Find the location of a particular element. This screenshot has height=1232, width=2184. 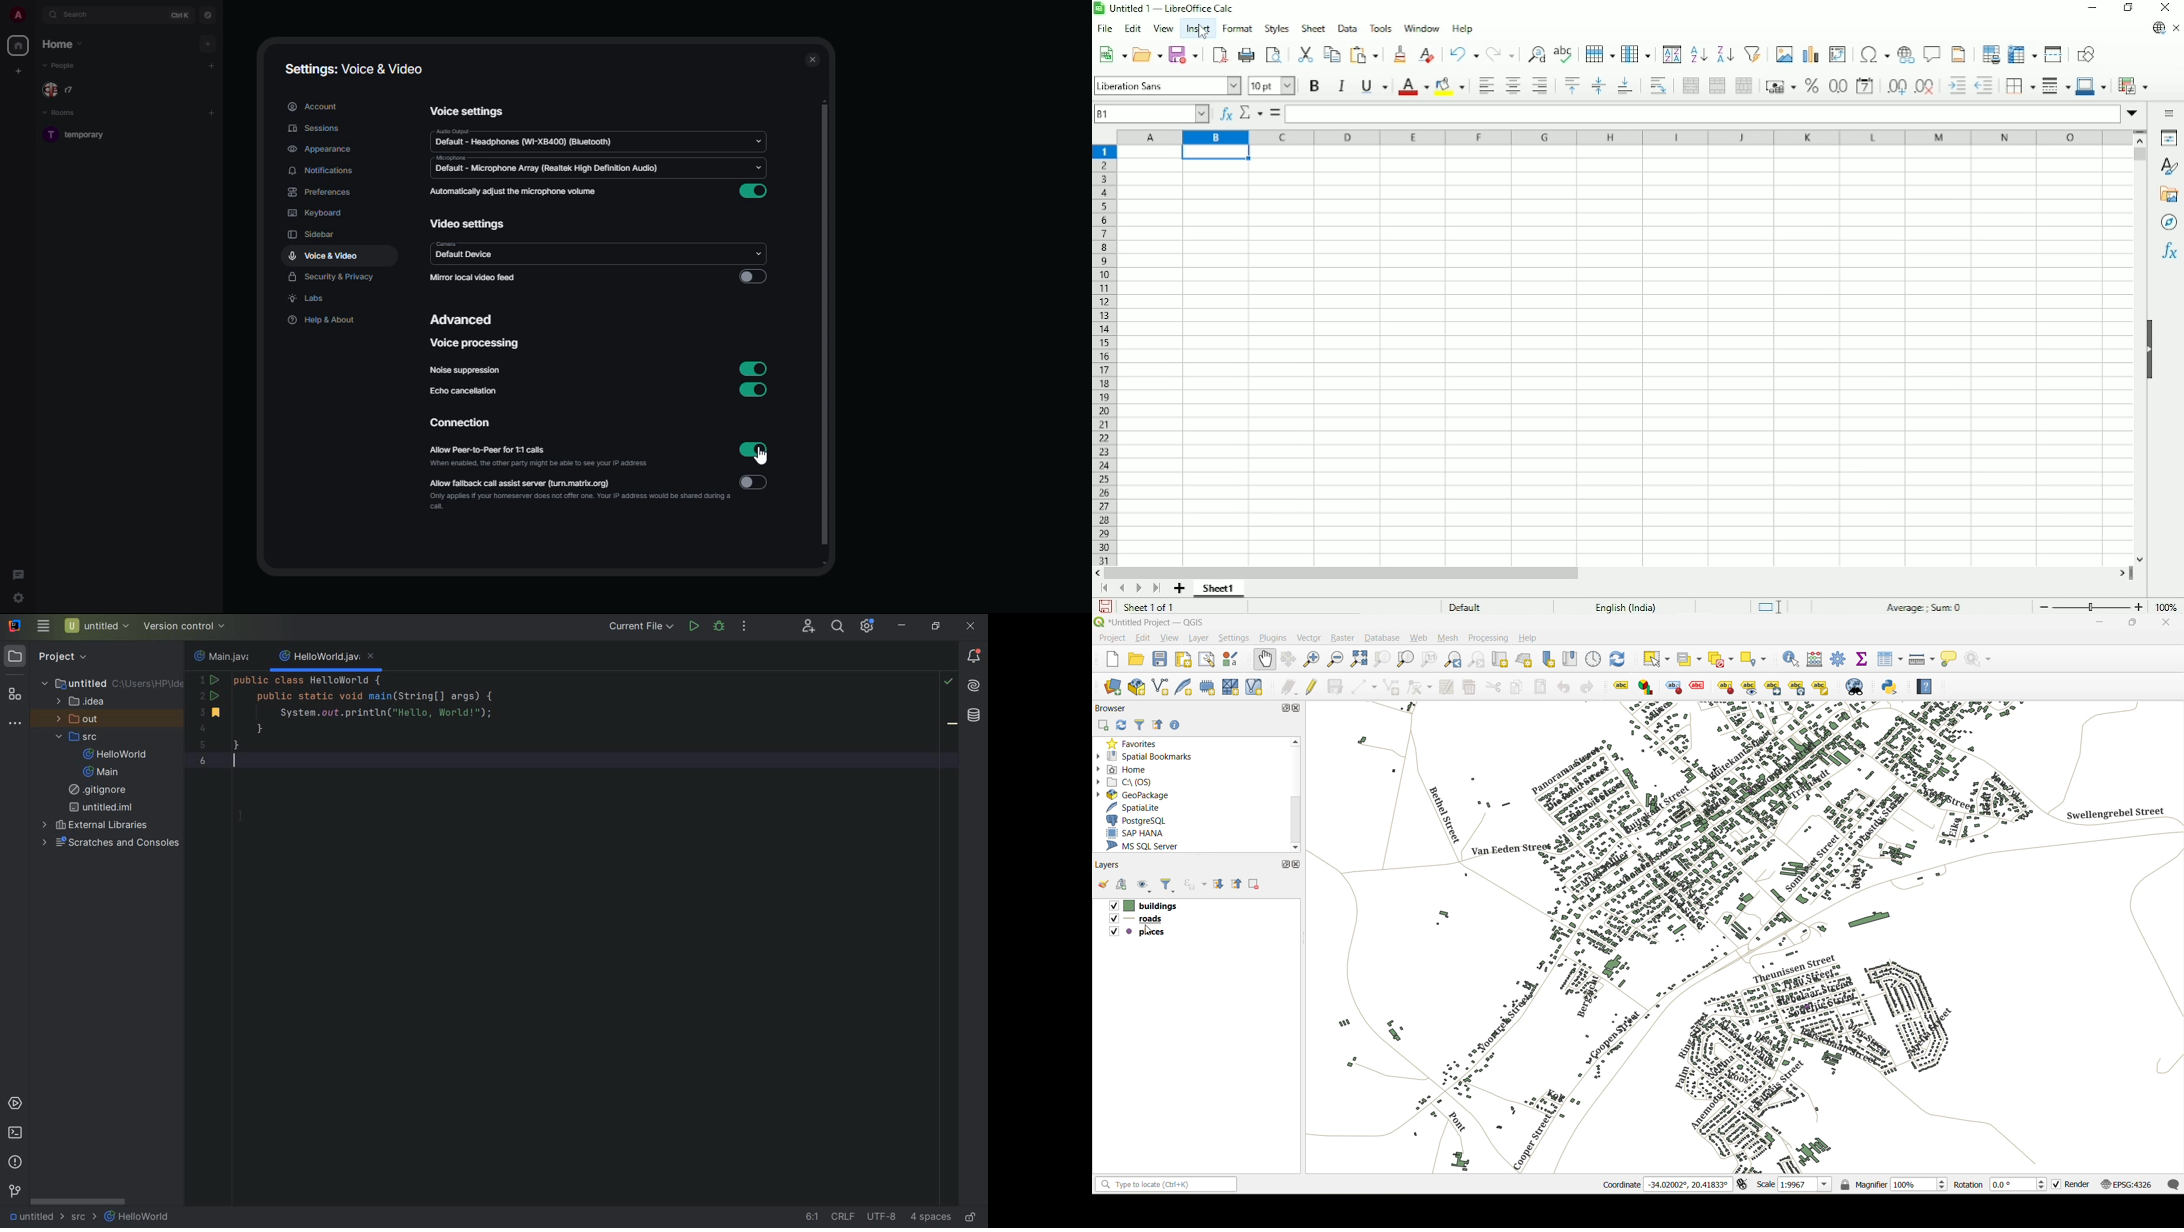

favorites is located at coordinates (1135, 745).